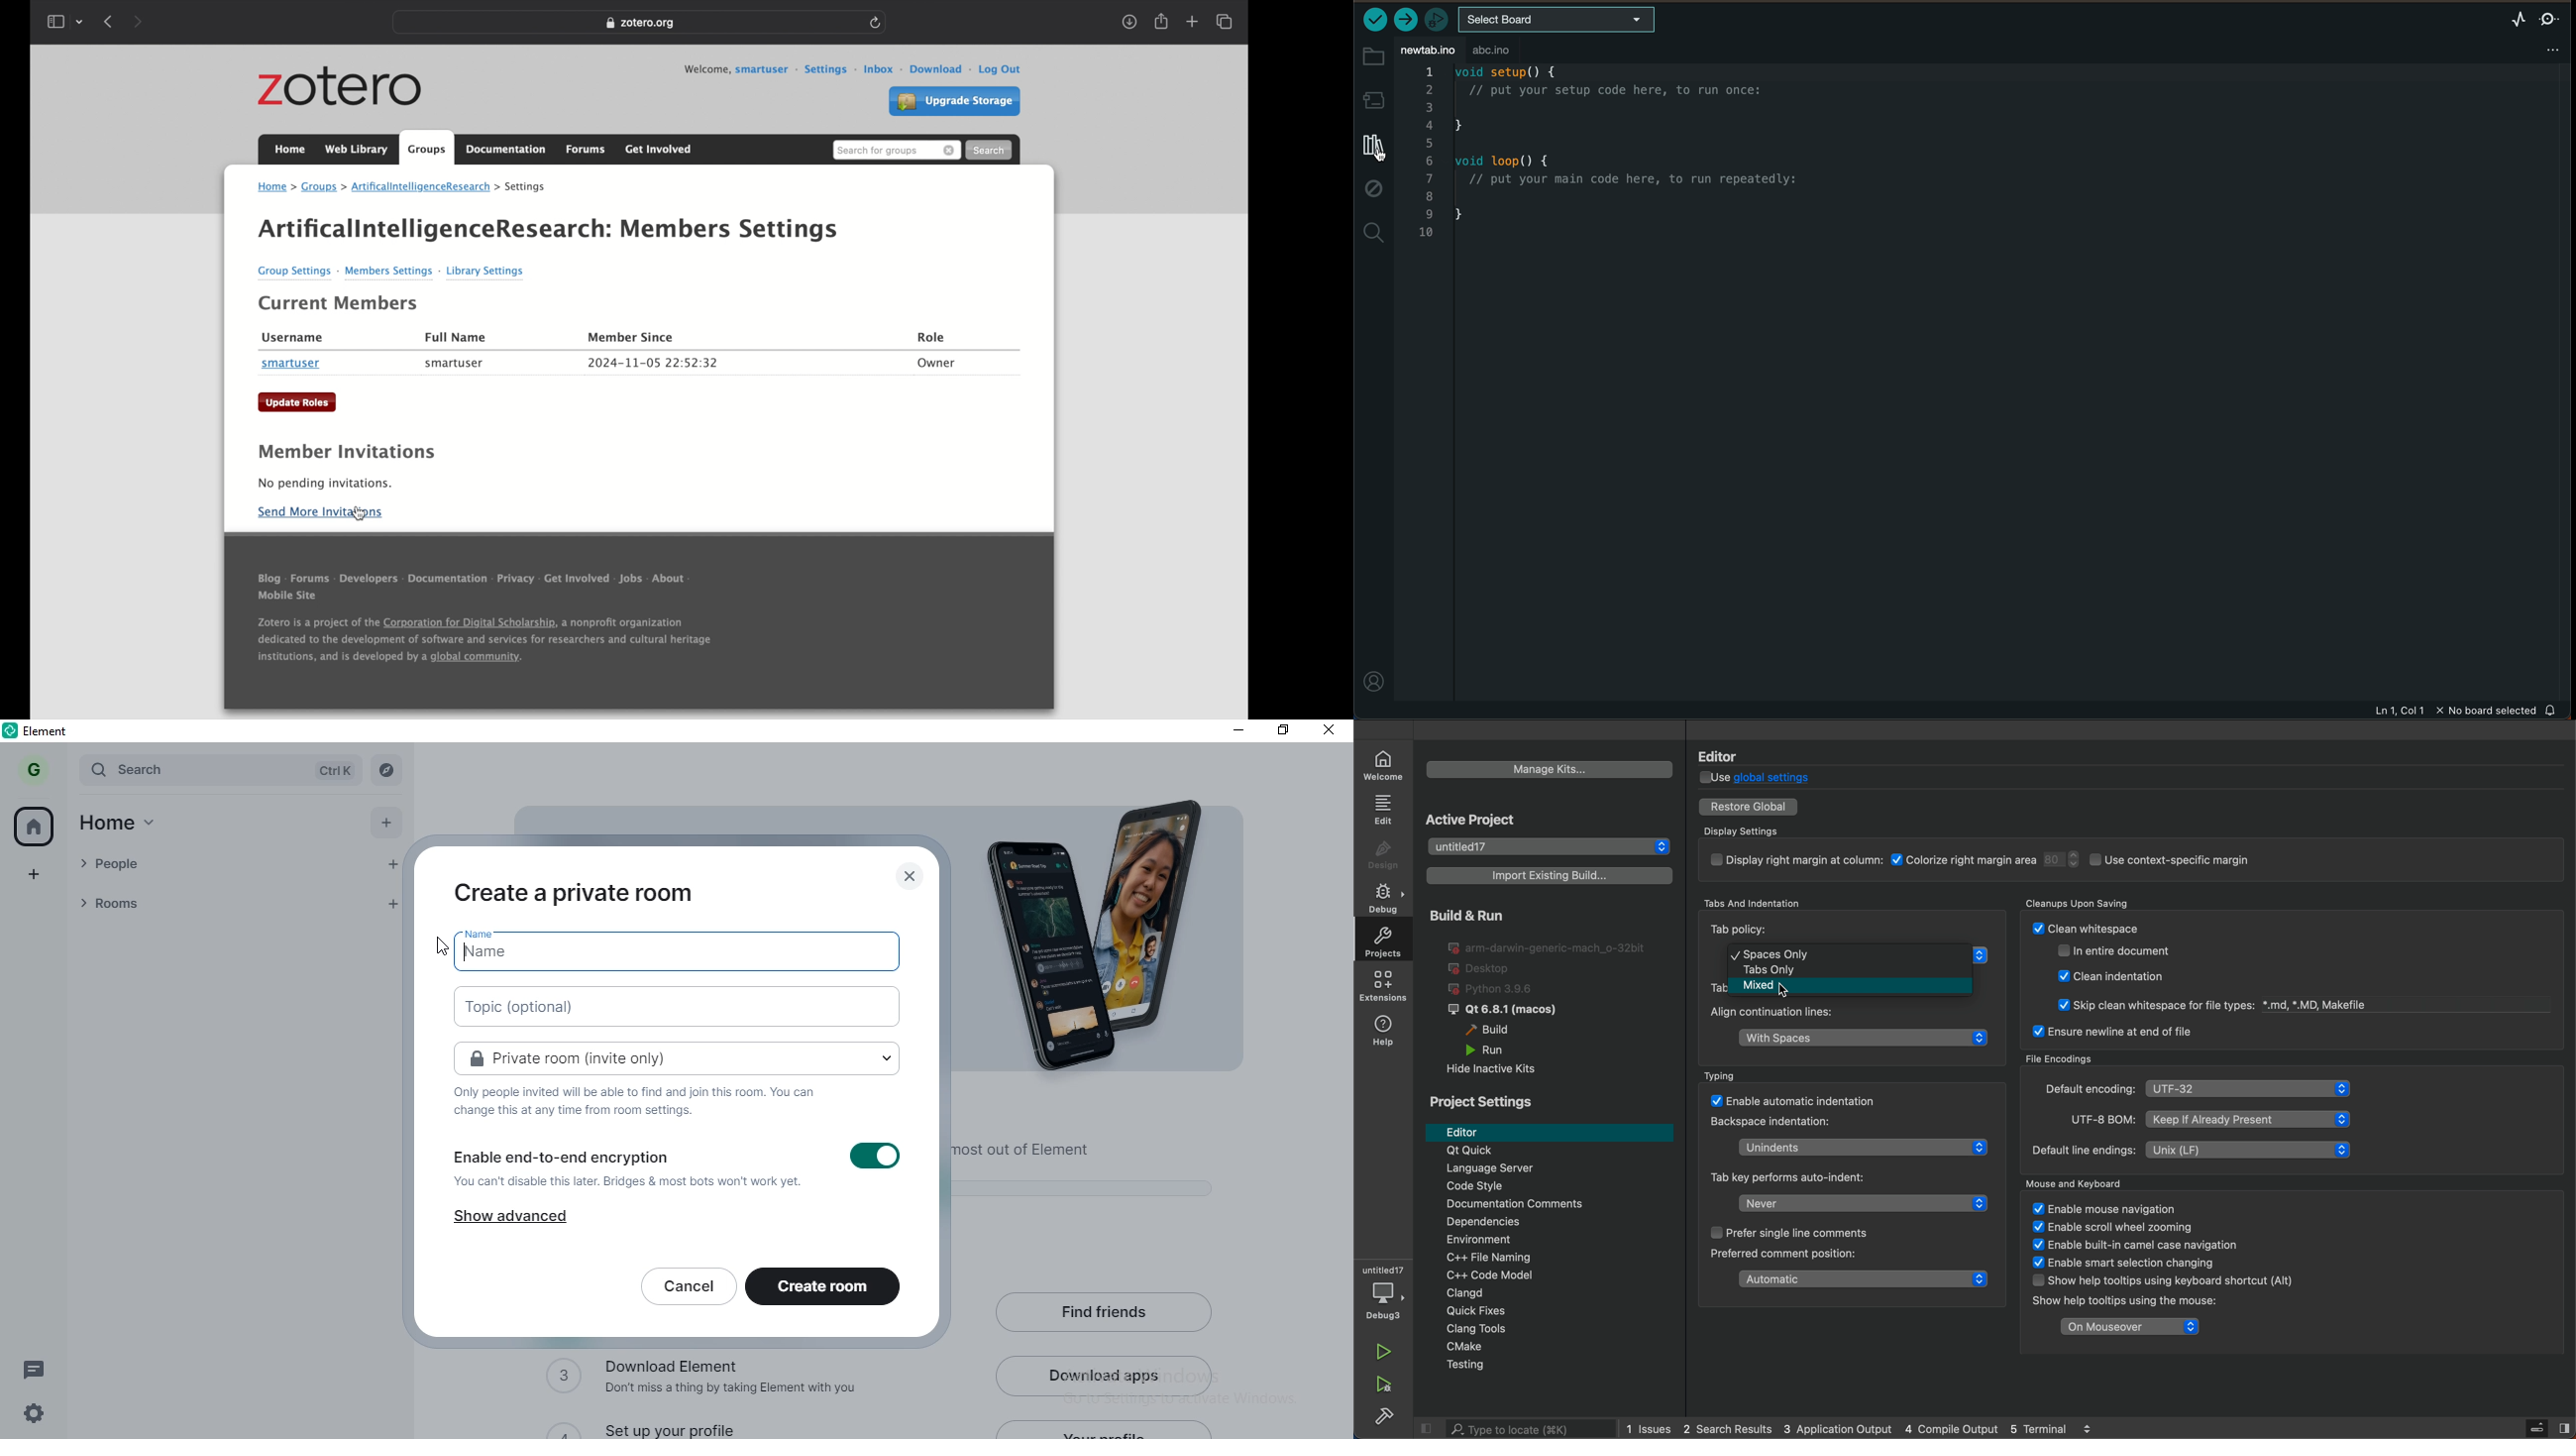 This screenshot has height=1456, width=2576. What do you see at coordinates (1387, 1033) in the screenshot?
I see `help` at bounding box center [1387, 1033].